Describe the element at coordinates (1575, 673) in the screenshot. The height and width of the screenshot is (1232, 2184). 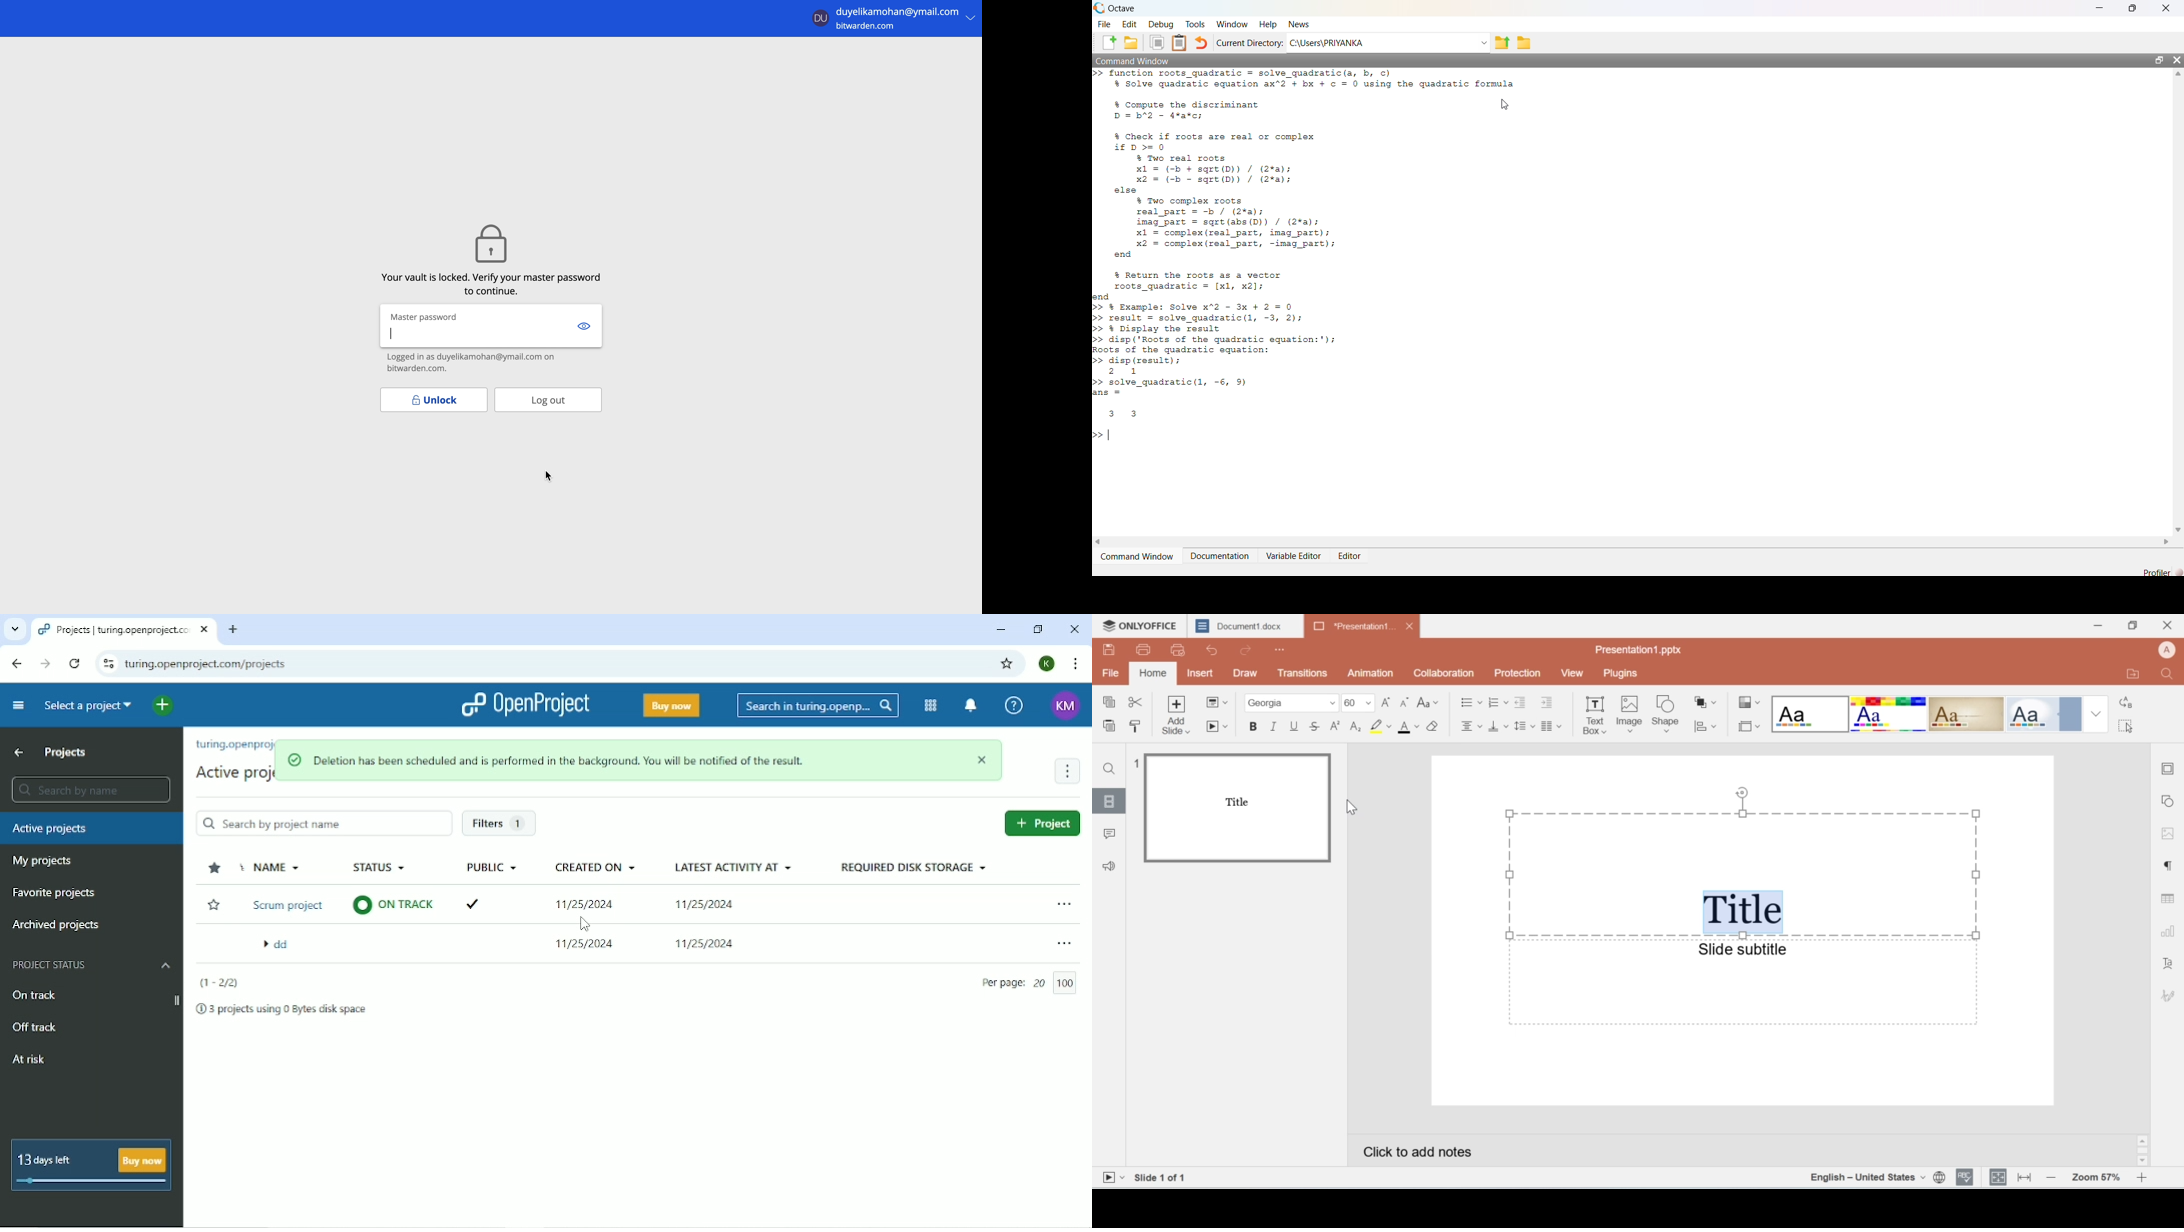
I see `view` at that location.